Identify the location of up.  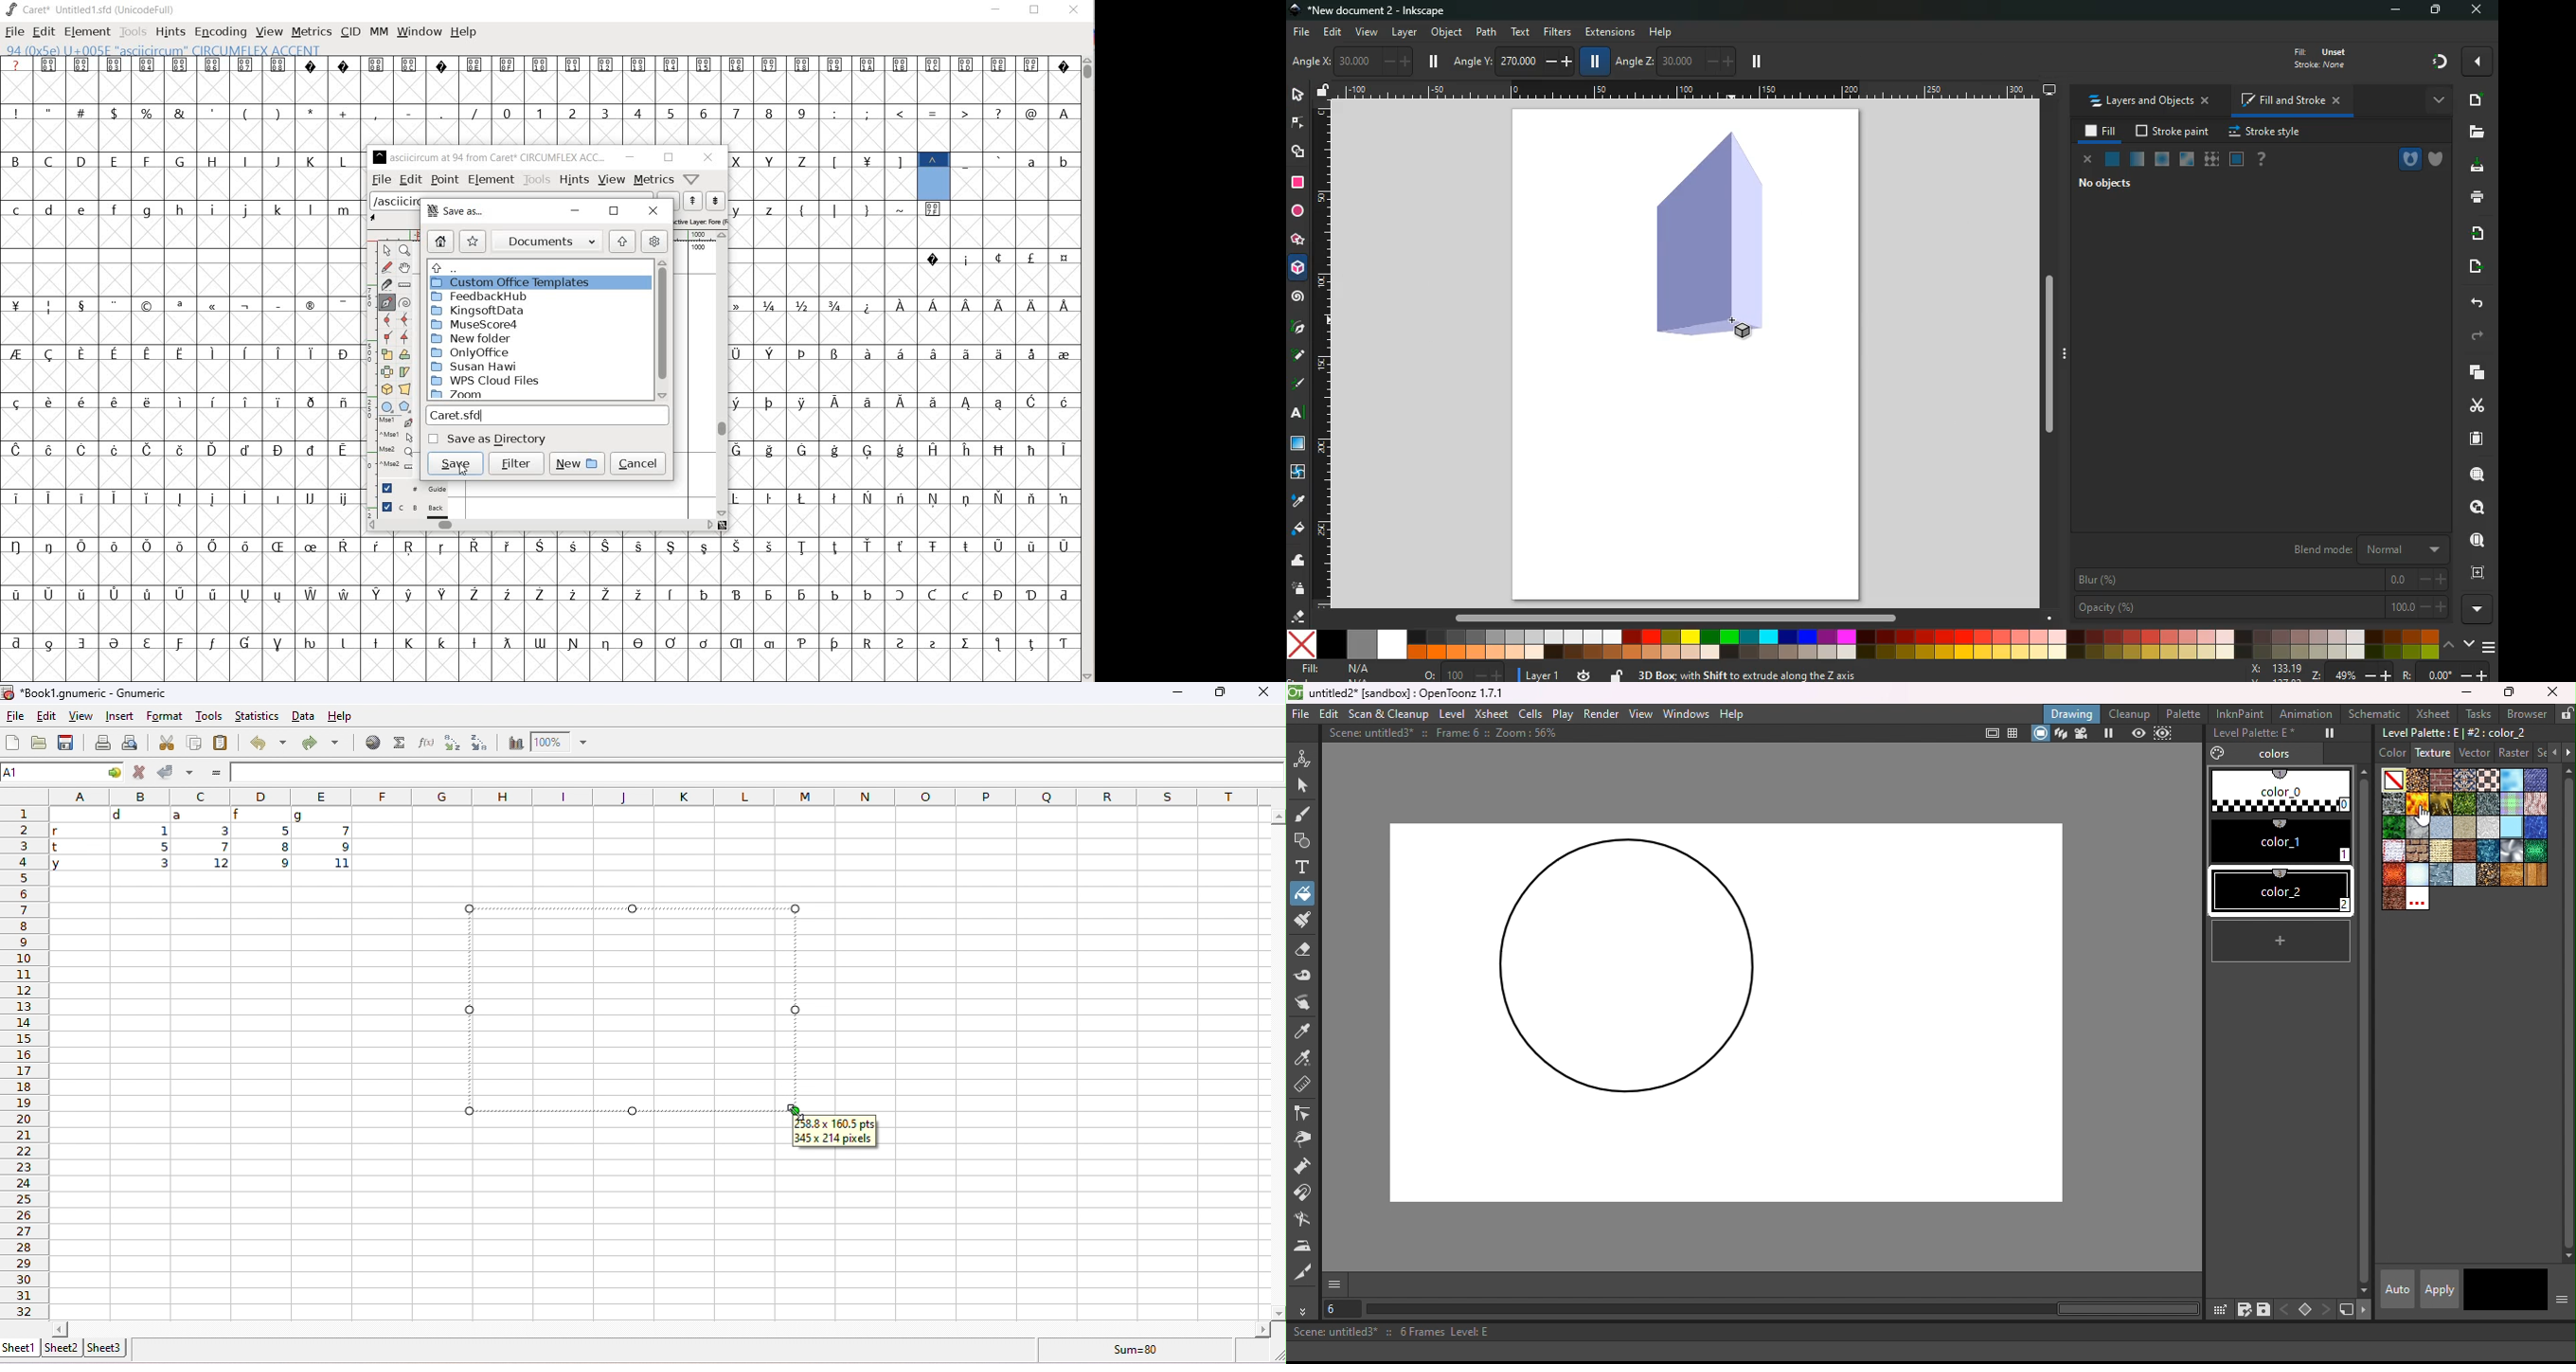
(624, 241).